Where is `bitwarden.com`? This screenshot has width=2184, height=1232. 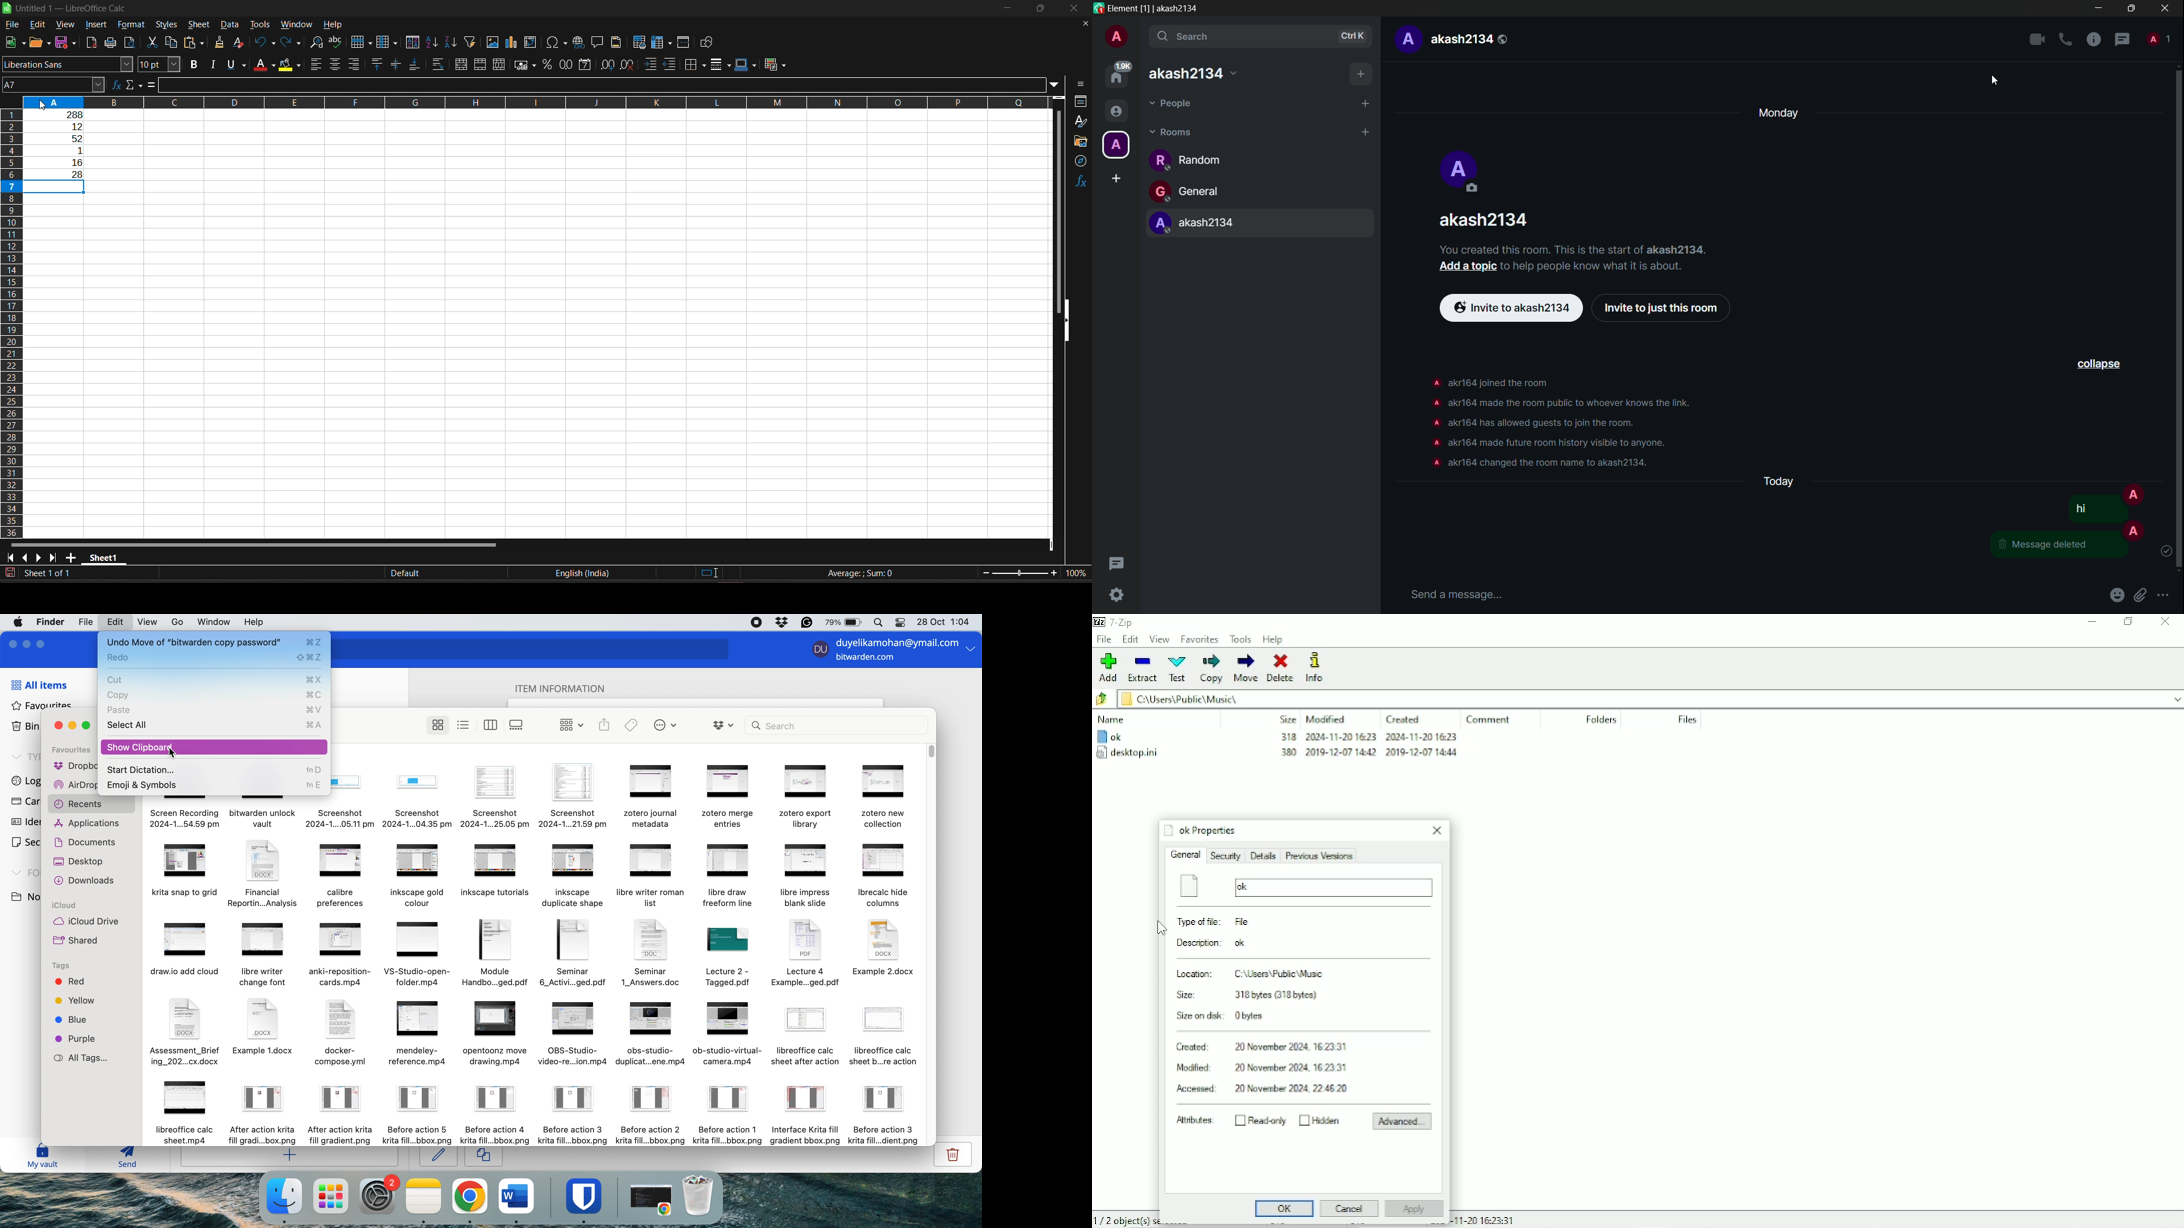 bitwarden.com is located at coordinates (868, 659).